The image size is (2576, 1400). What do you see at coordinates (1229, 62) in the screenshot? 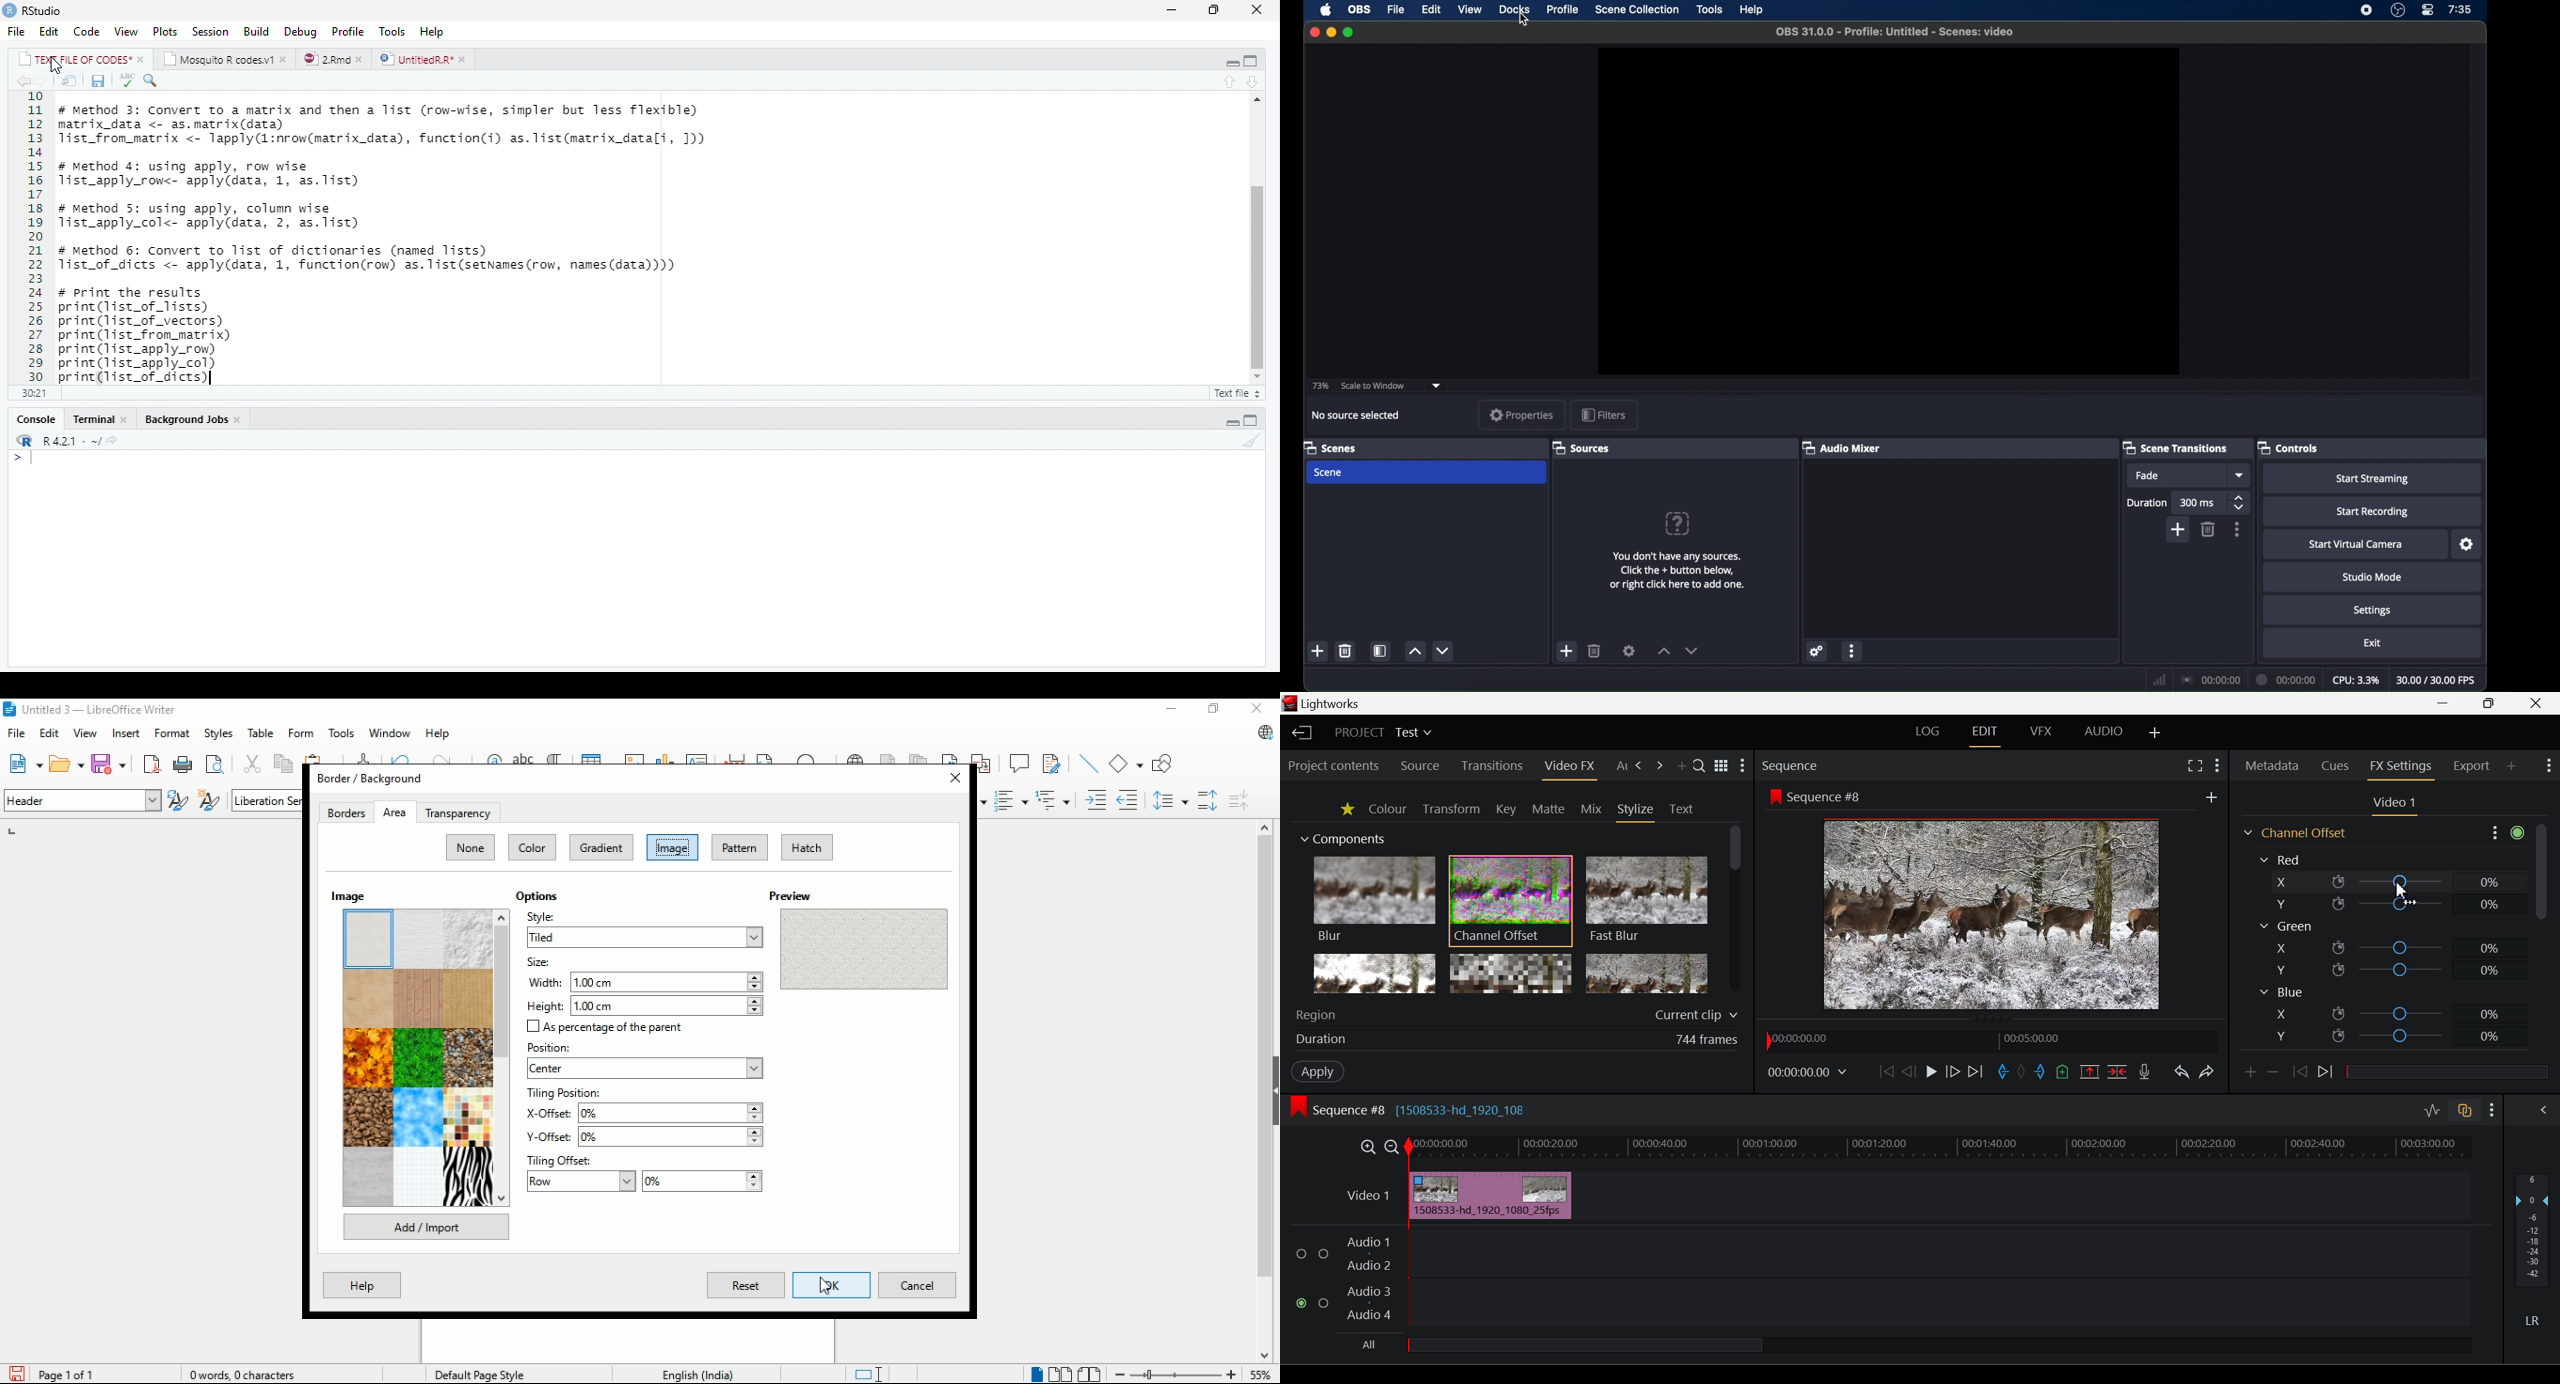
I see `Hide` at bounding box center [1229, 62].